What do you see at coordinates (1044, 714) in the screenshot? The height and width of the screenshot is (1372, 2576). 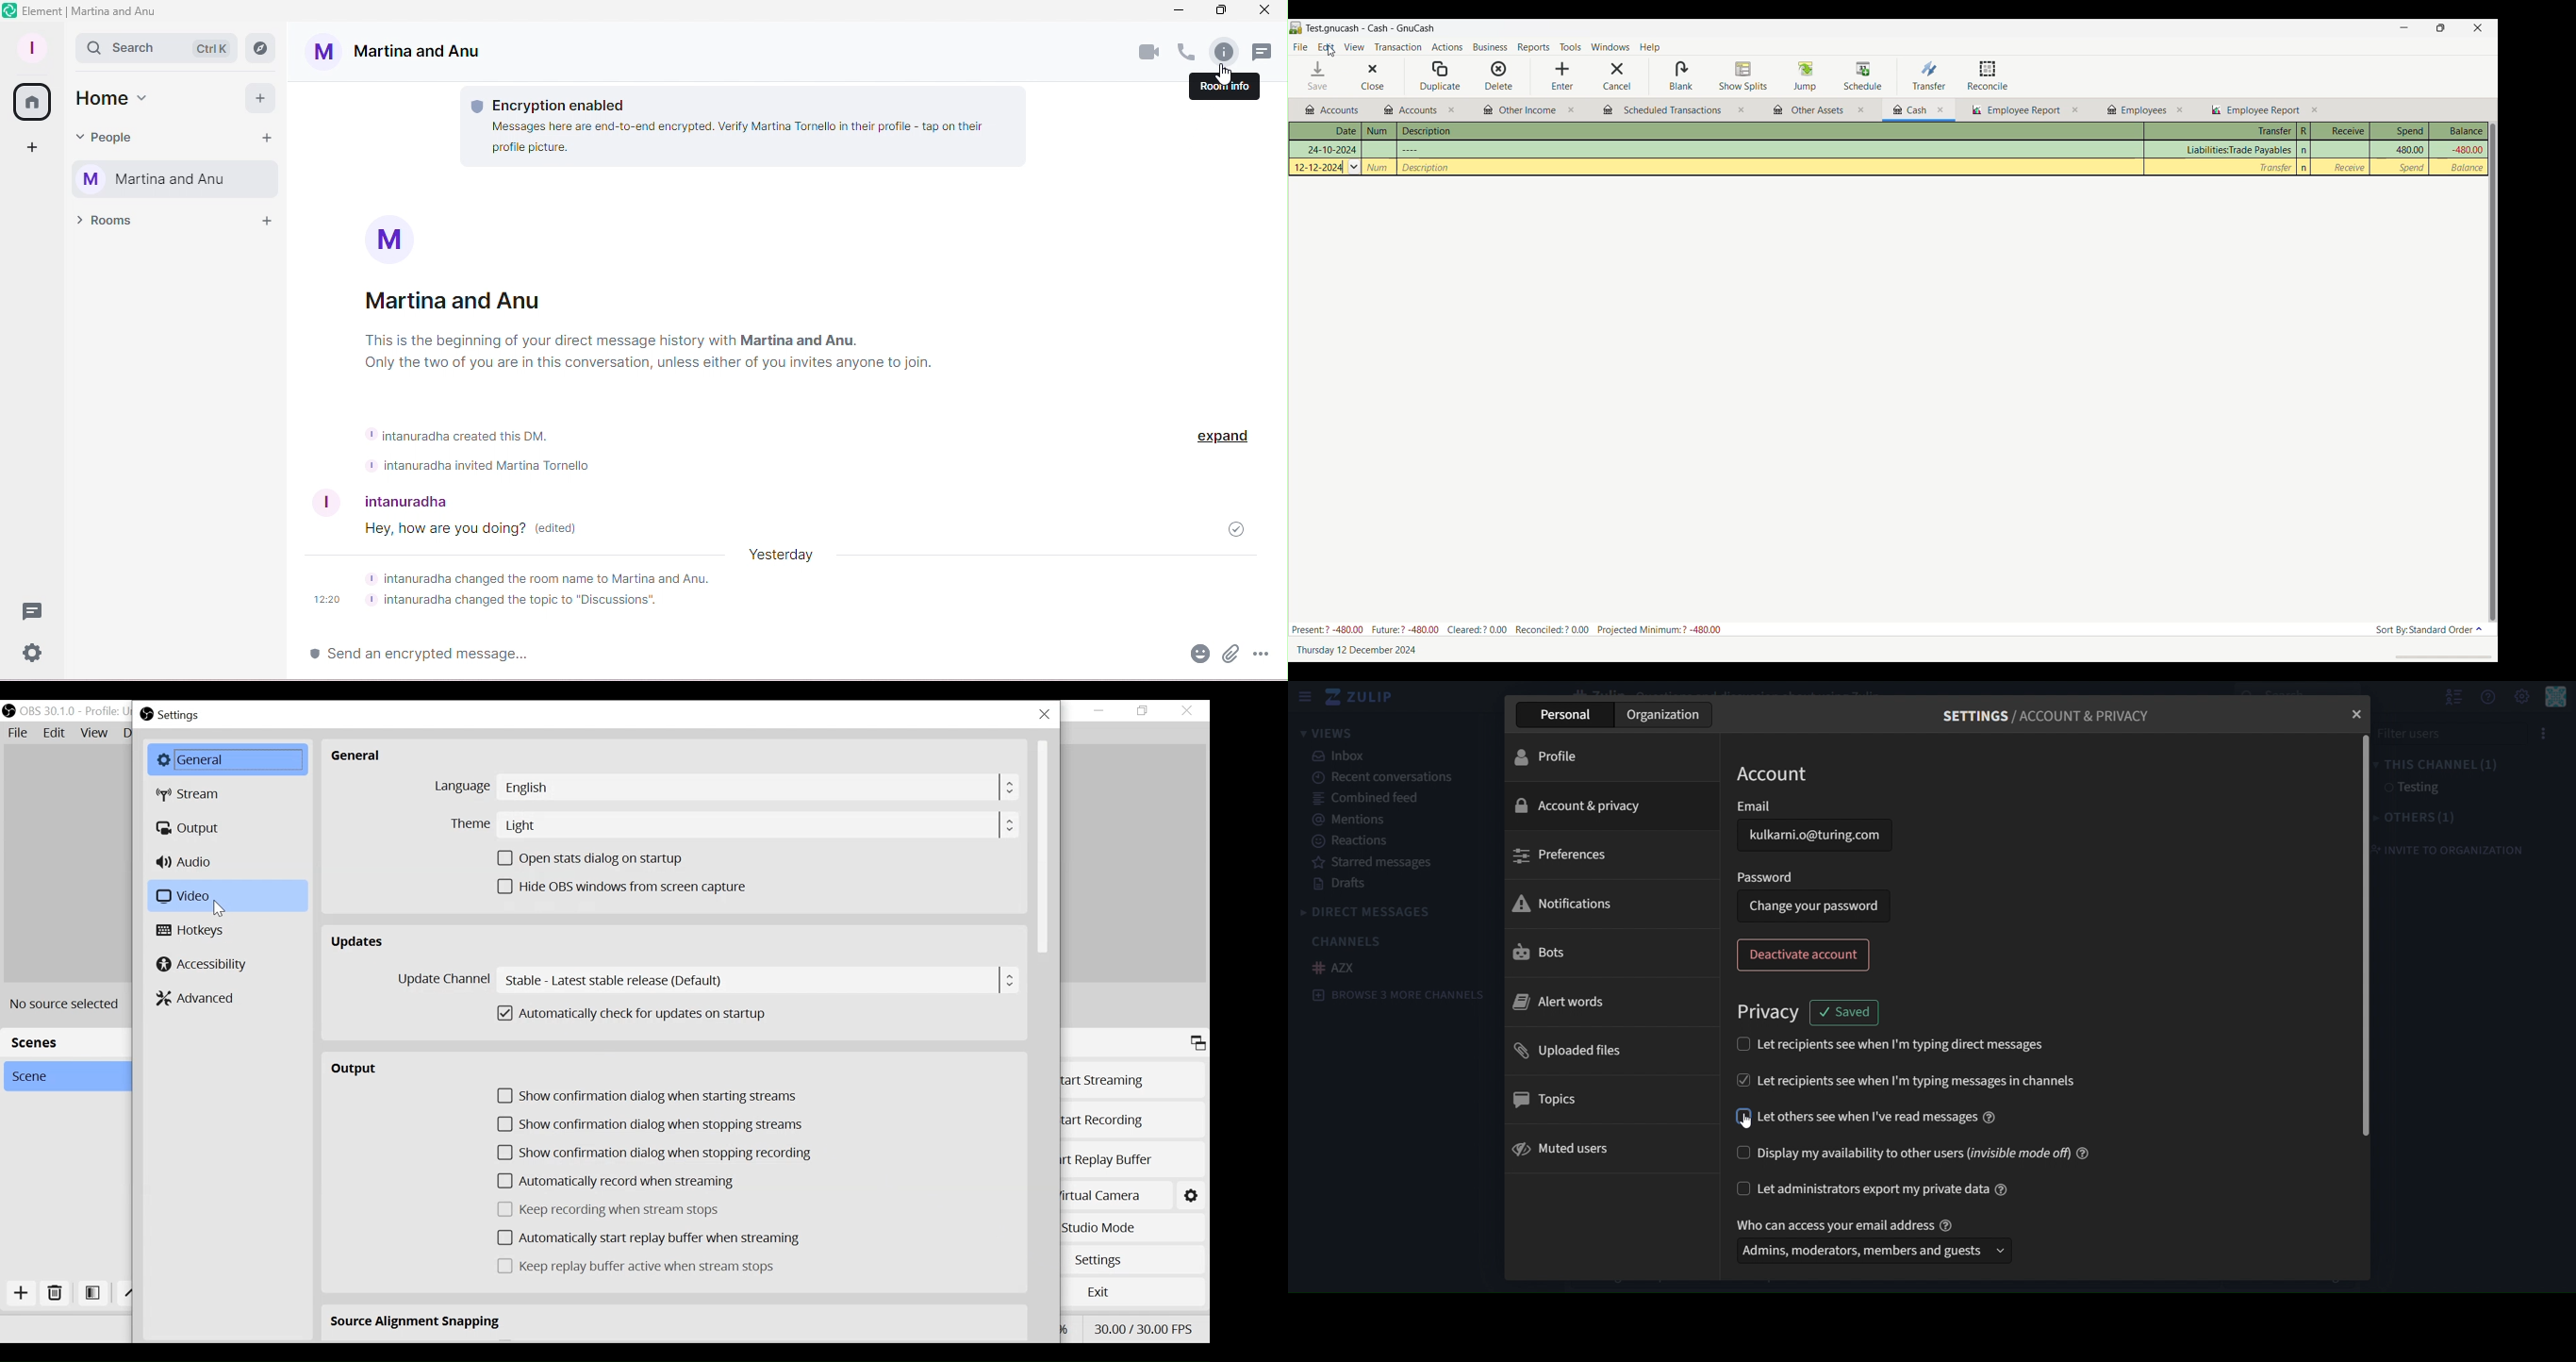 I see `Close` at bounding box center [1044, 714].